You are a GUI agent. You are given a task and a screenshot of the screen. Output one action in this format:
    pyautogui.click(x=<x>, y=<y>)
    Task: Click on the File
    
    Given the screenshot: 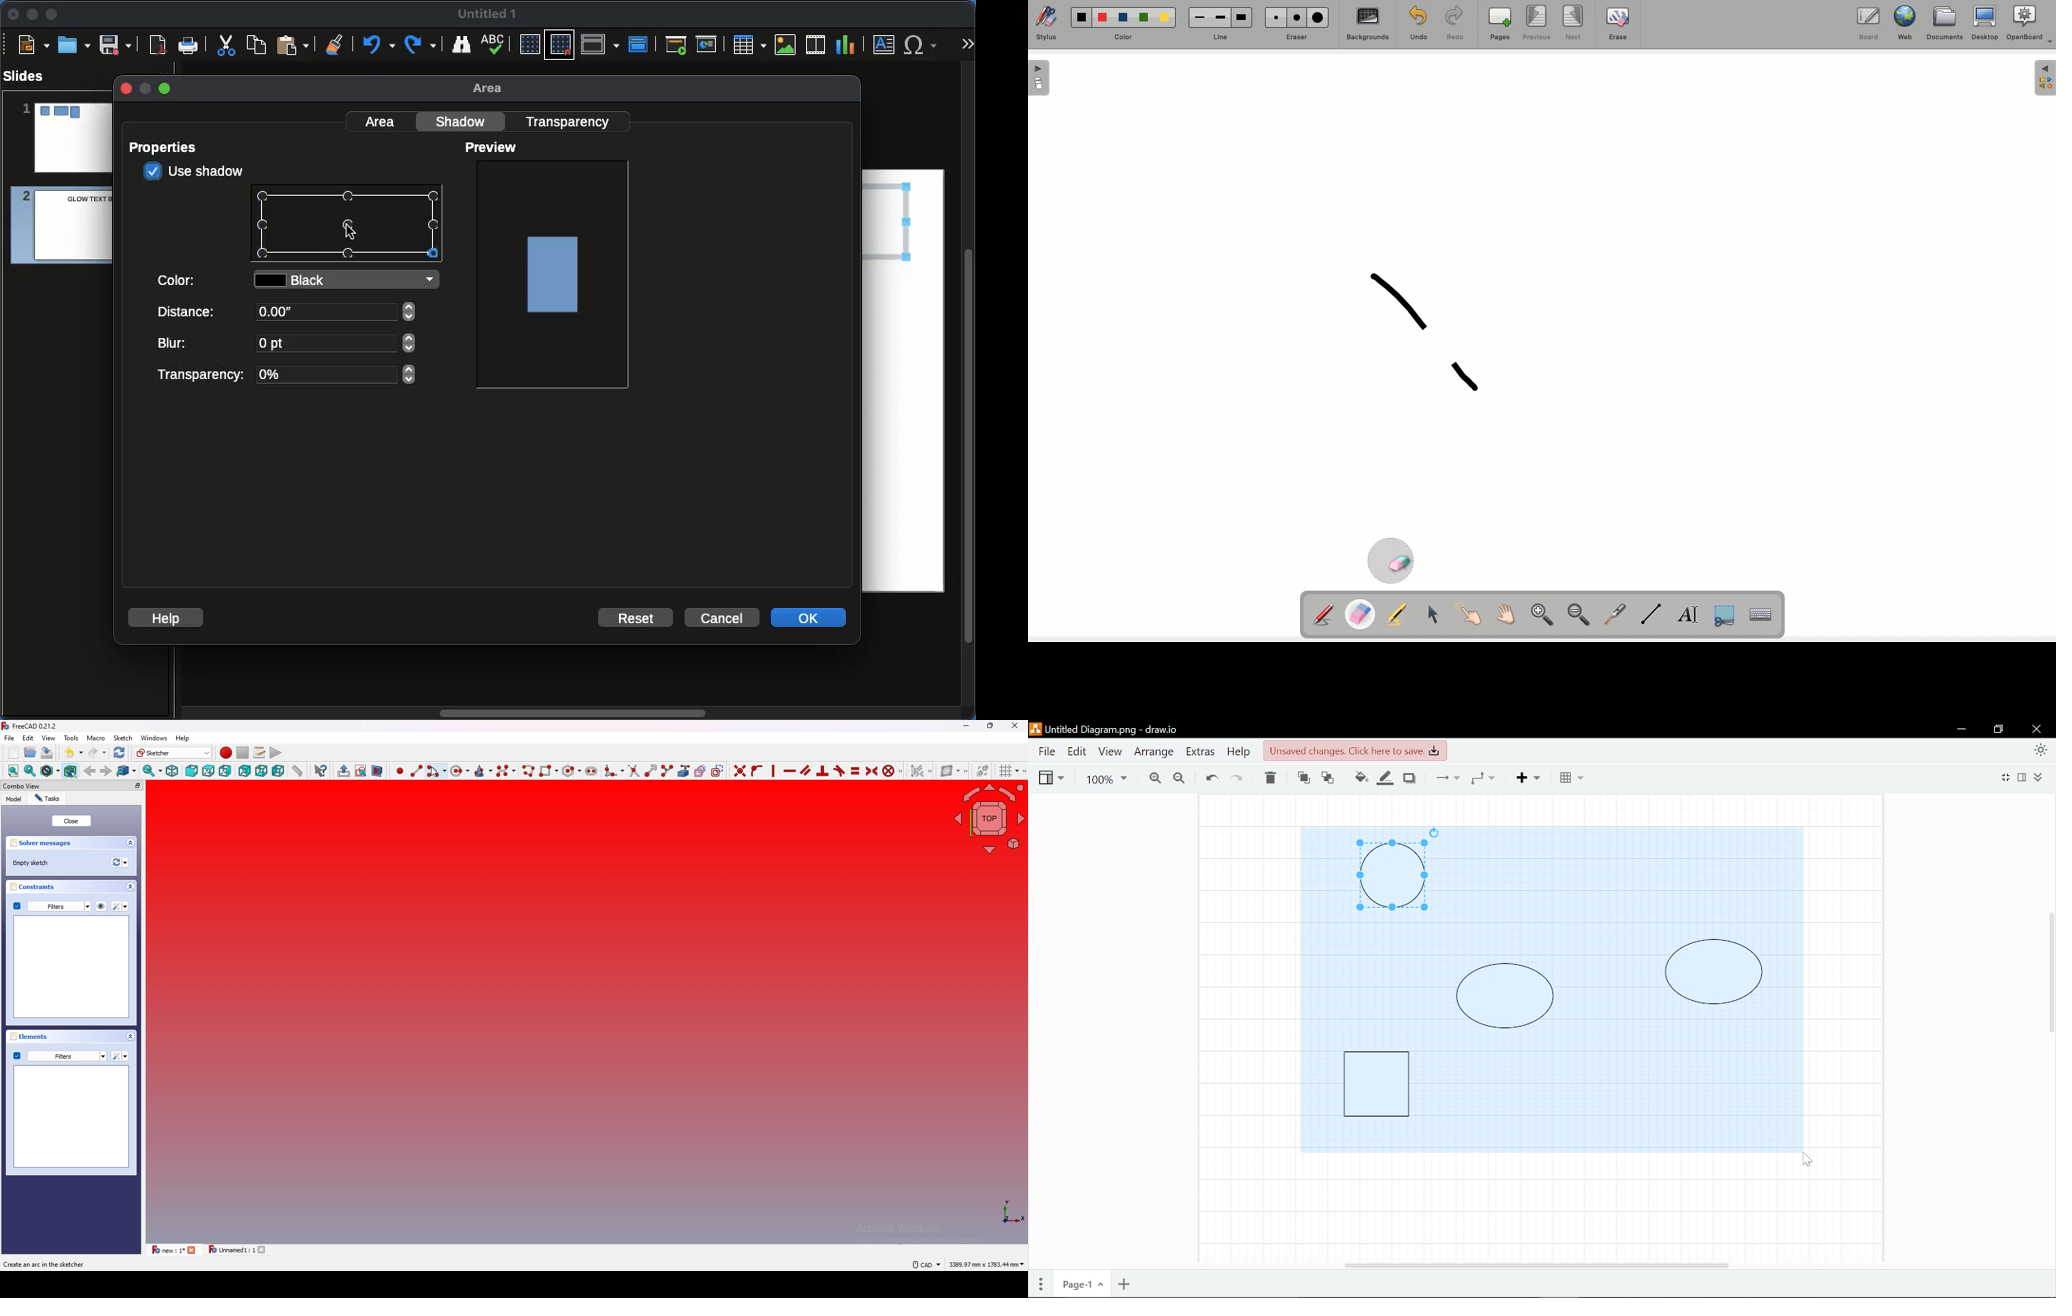 What is the action you would take?
    pyautogui.click(x=1046, y=751)
    